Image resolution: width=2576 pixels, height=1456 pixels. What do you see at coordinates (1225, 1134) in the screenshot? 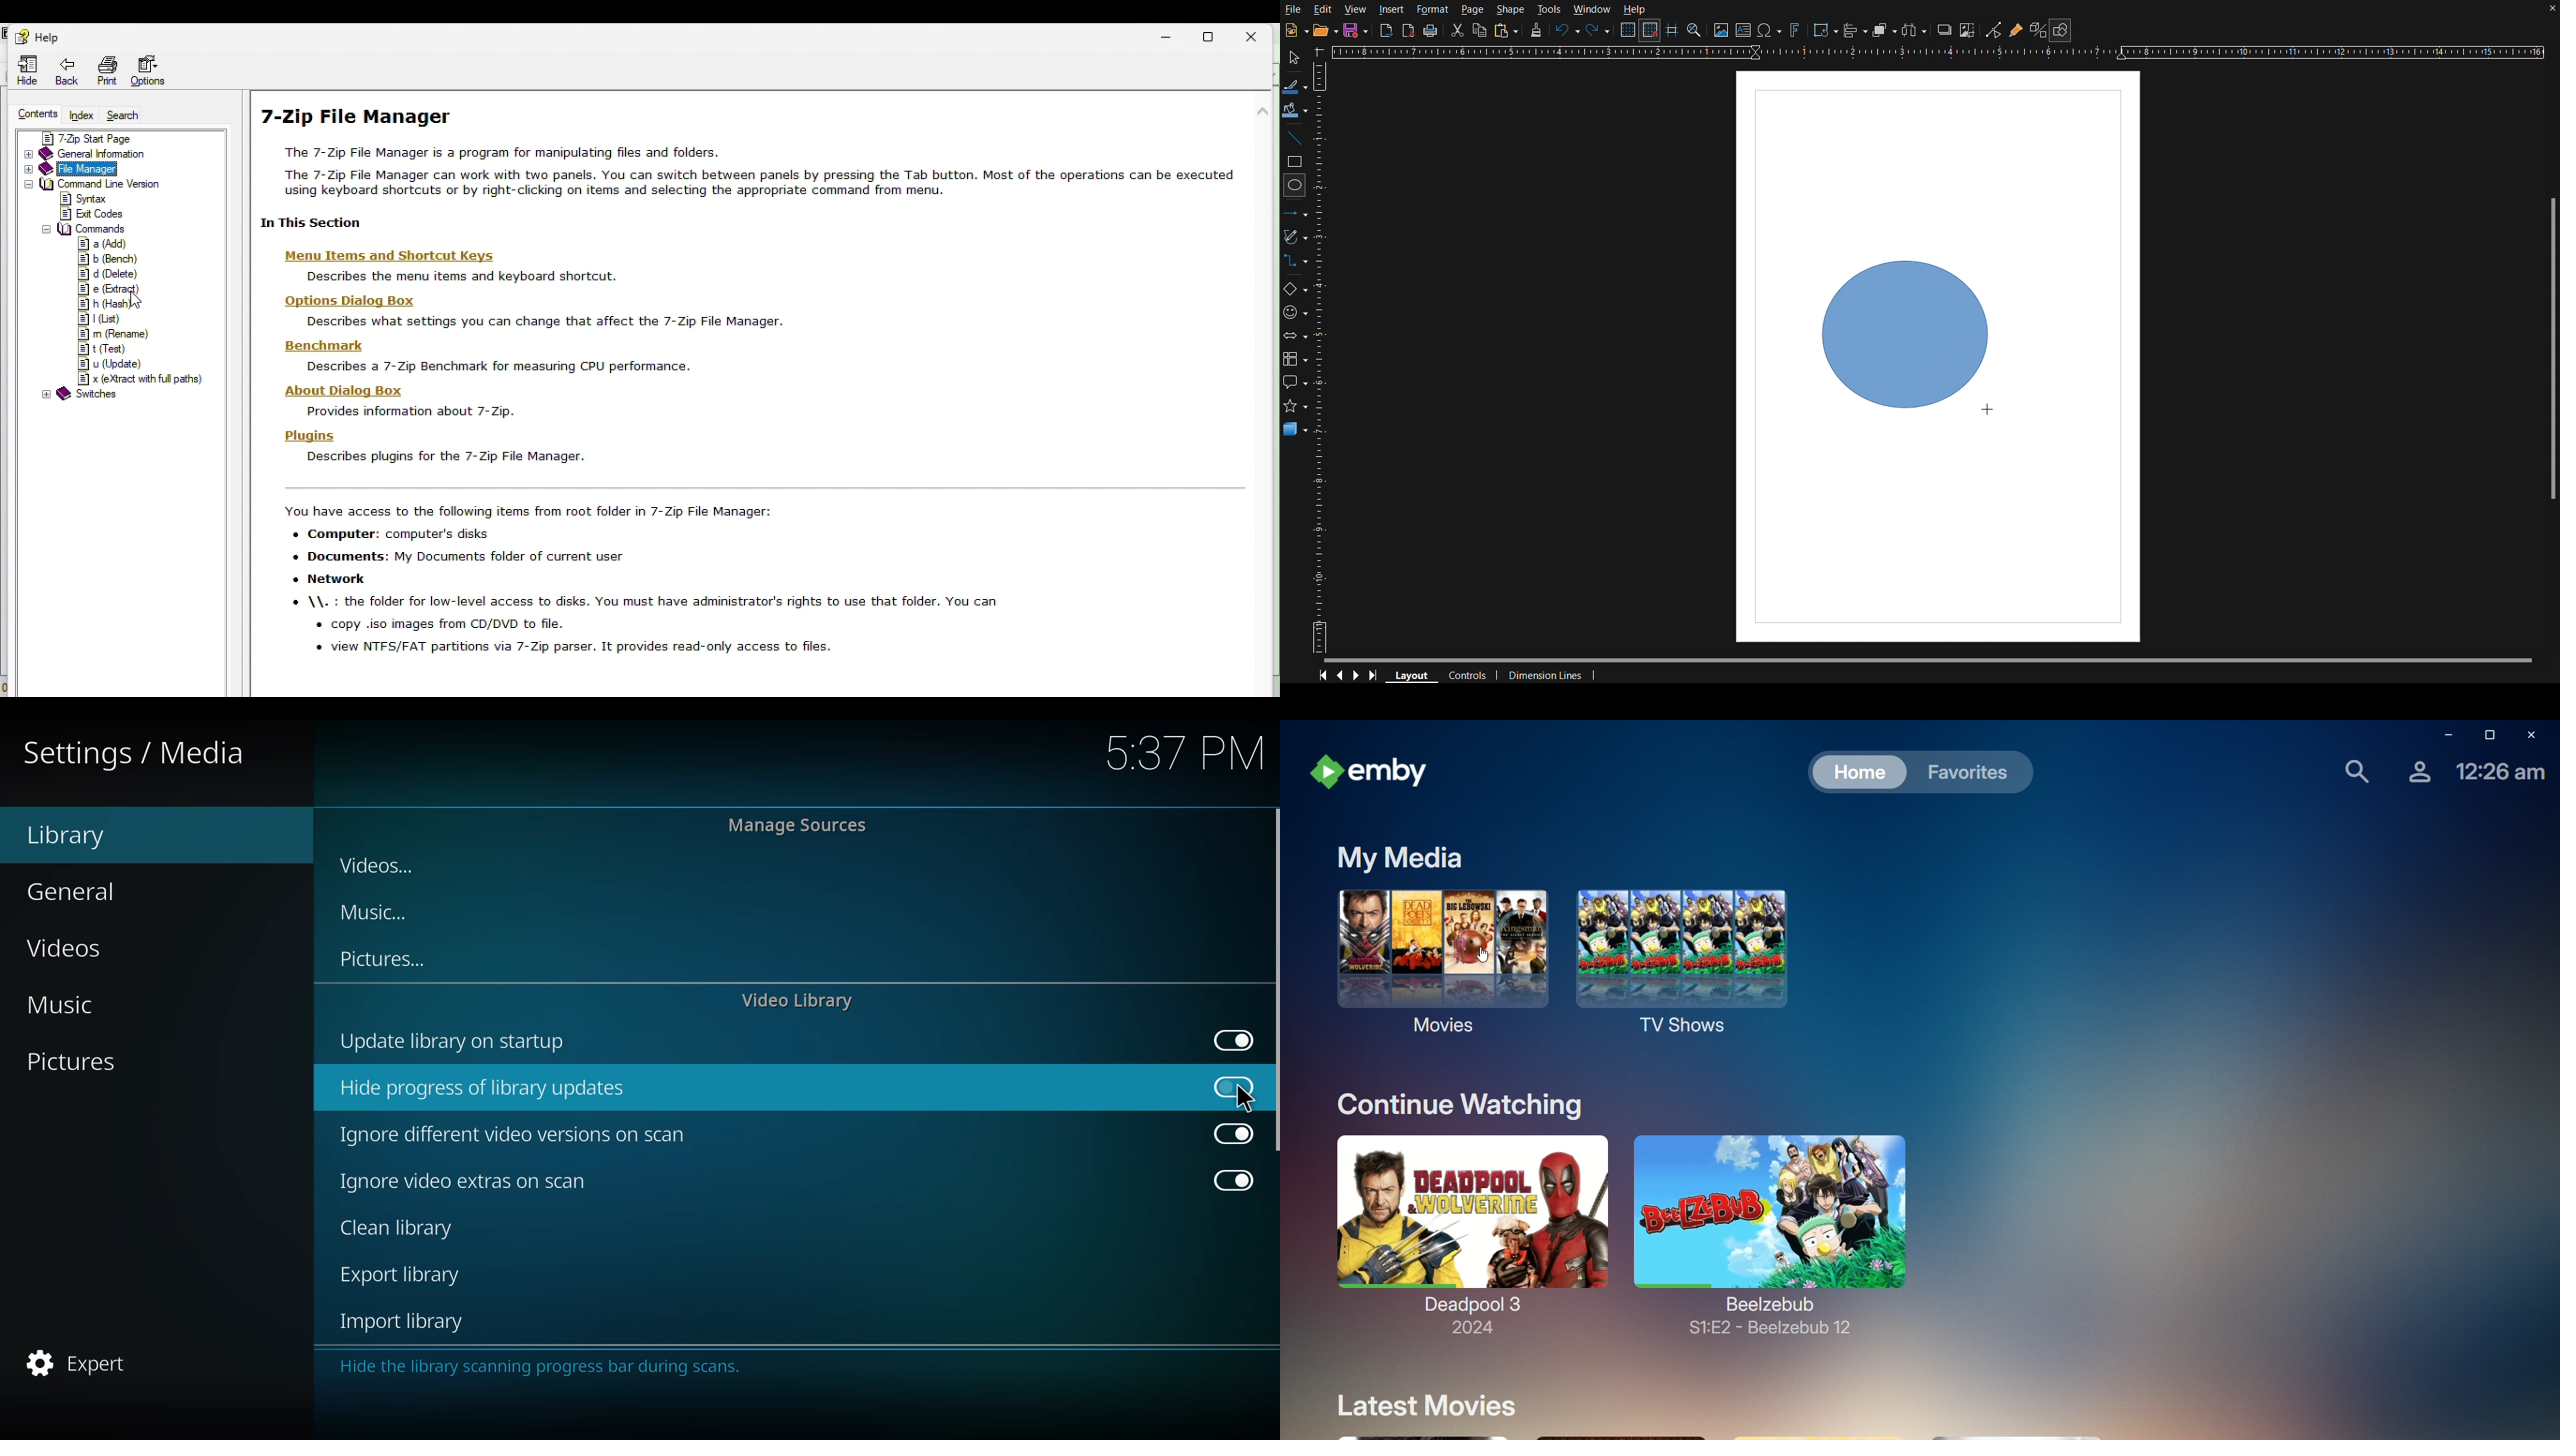
I see `enabled` at bounding box center [1225, 1134].